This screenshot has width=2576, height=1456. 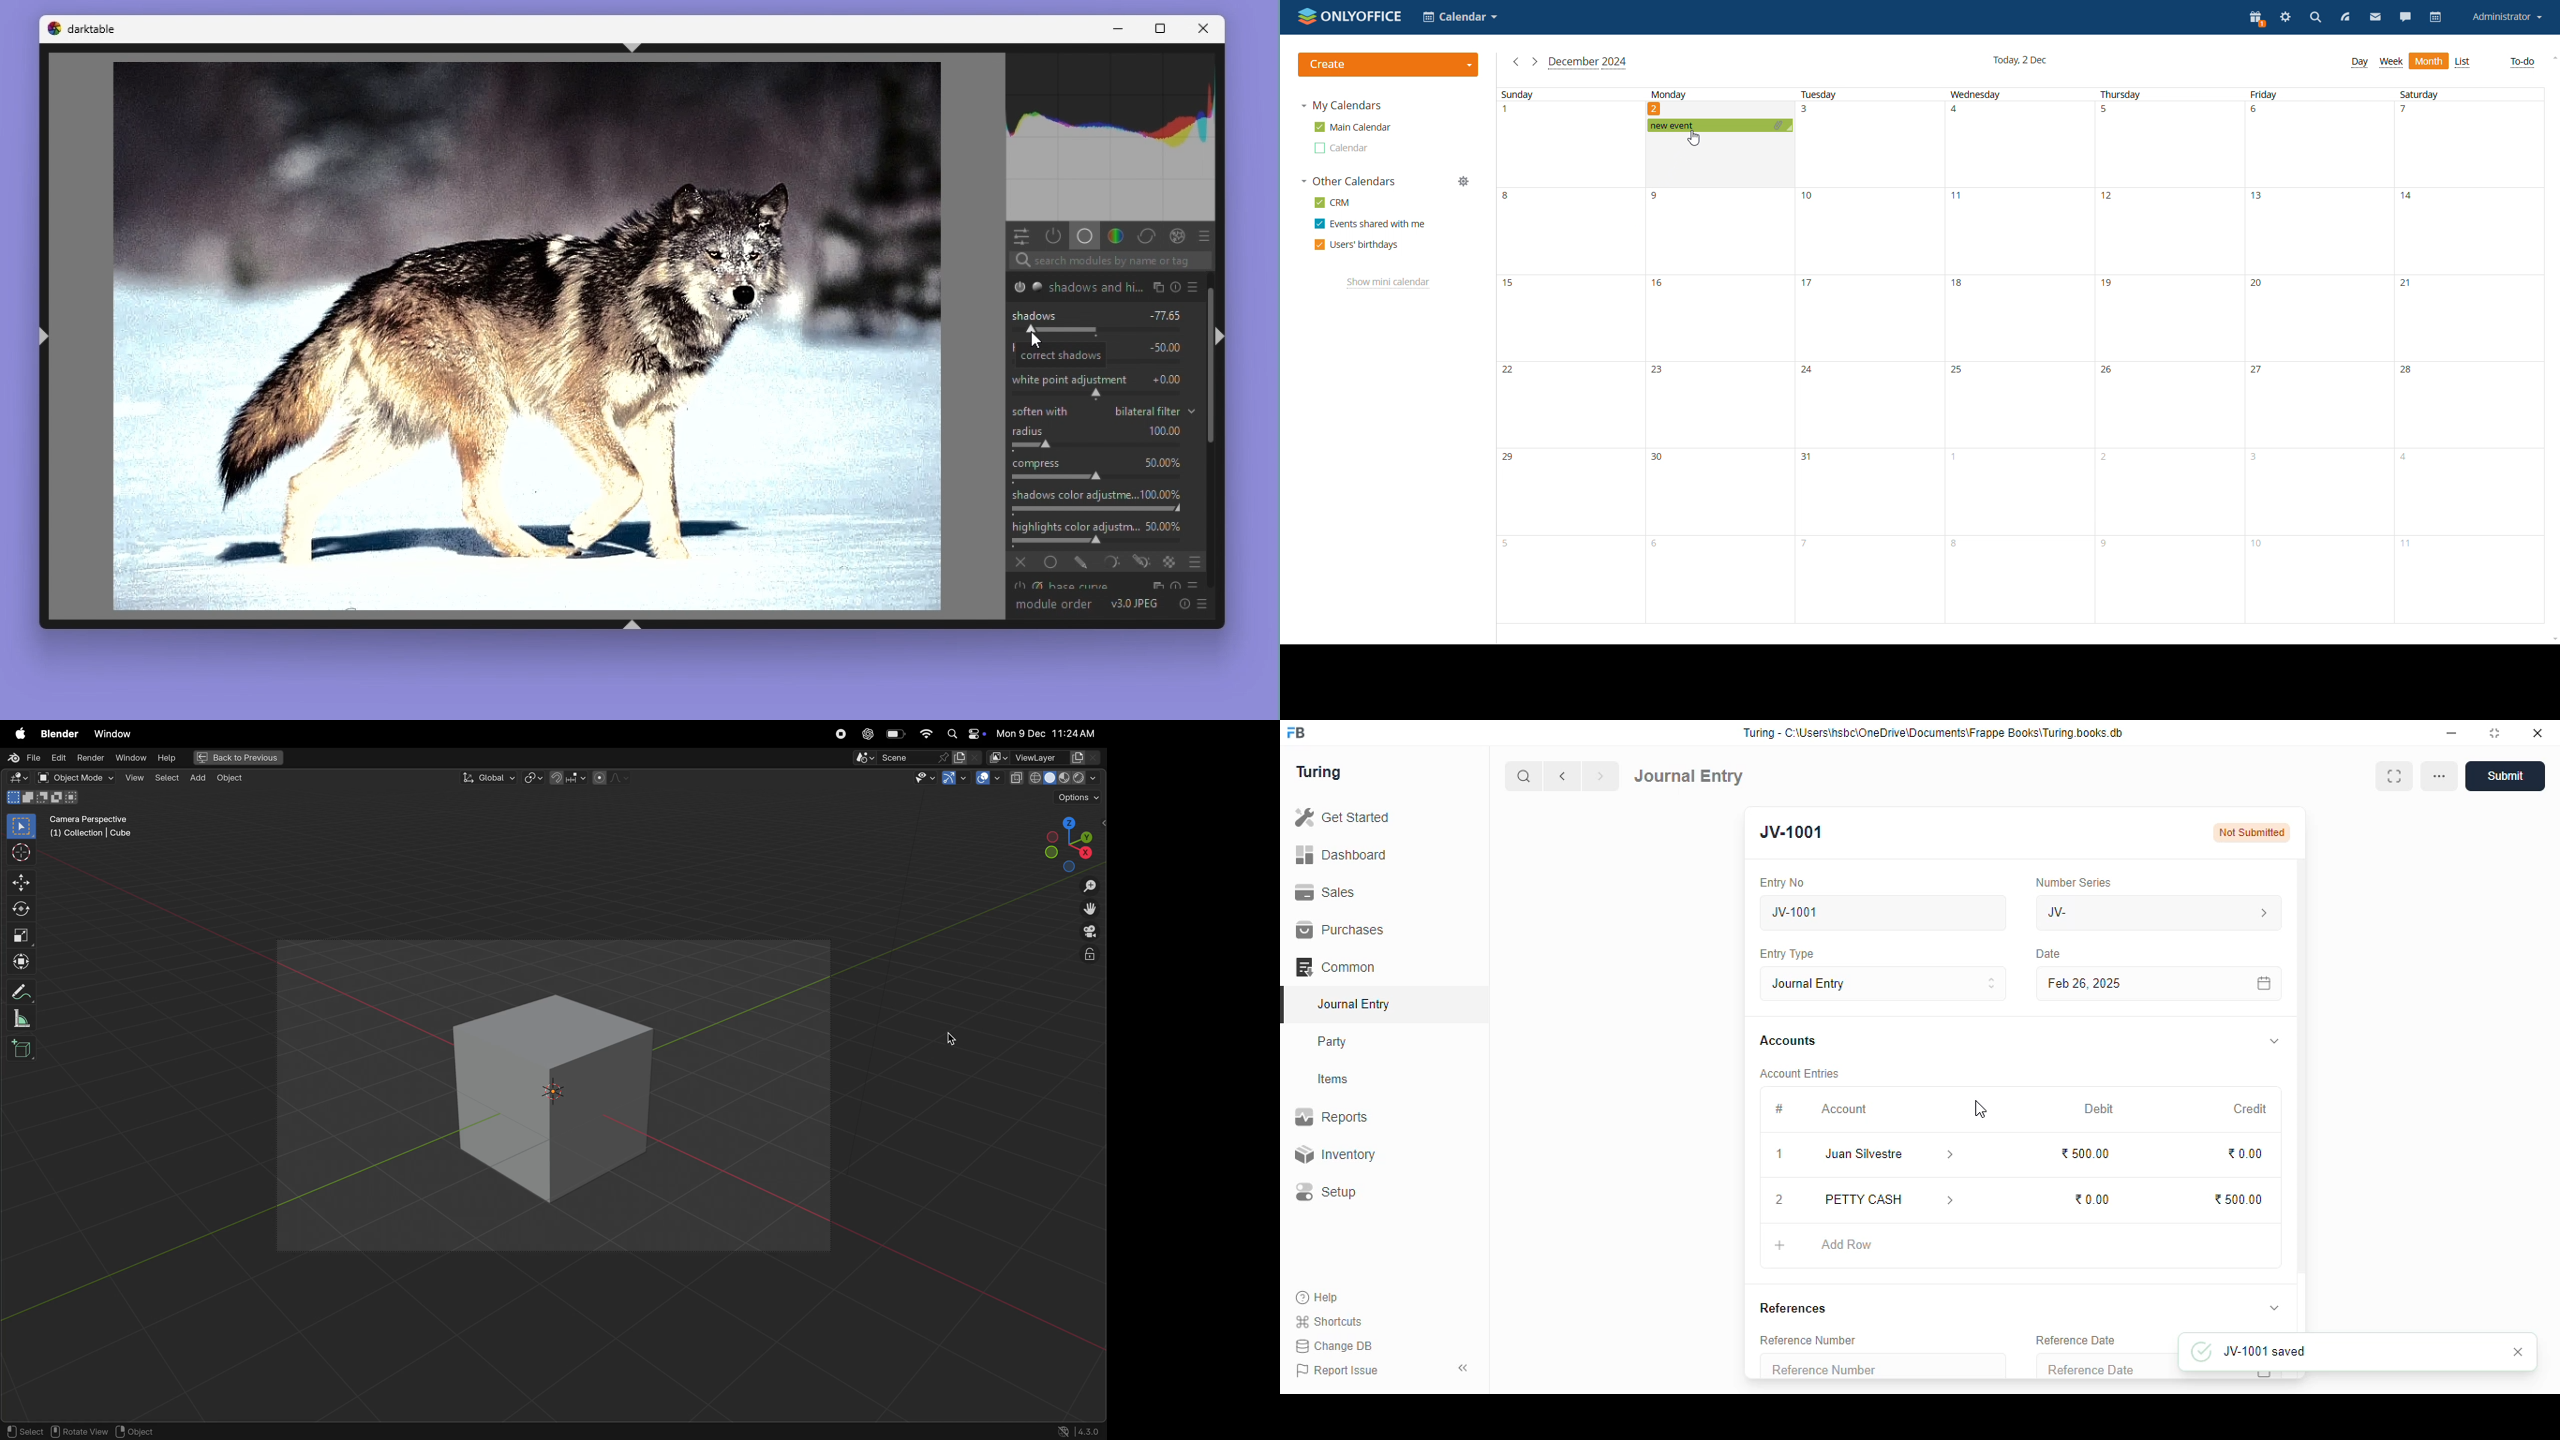 I want to click on raster mask, so click(x=1171, y=564).